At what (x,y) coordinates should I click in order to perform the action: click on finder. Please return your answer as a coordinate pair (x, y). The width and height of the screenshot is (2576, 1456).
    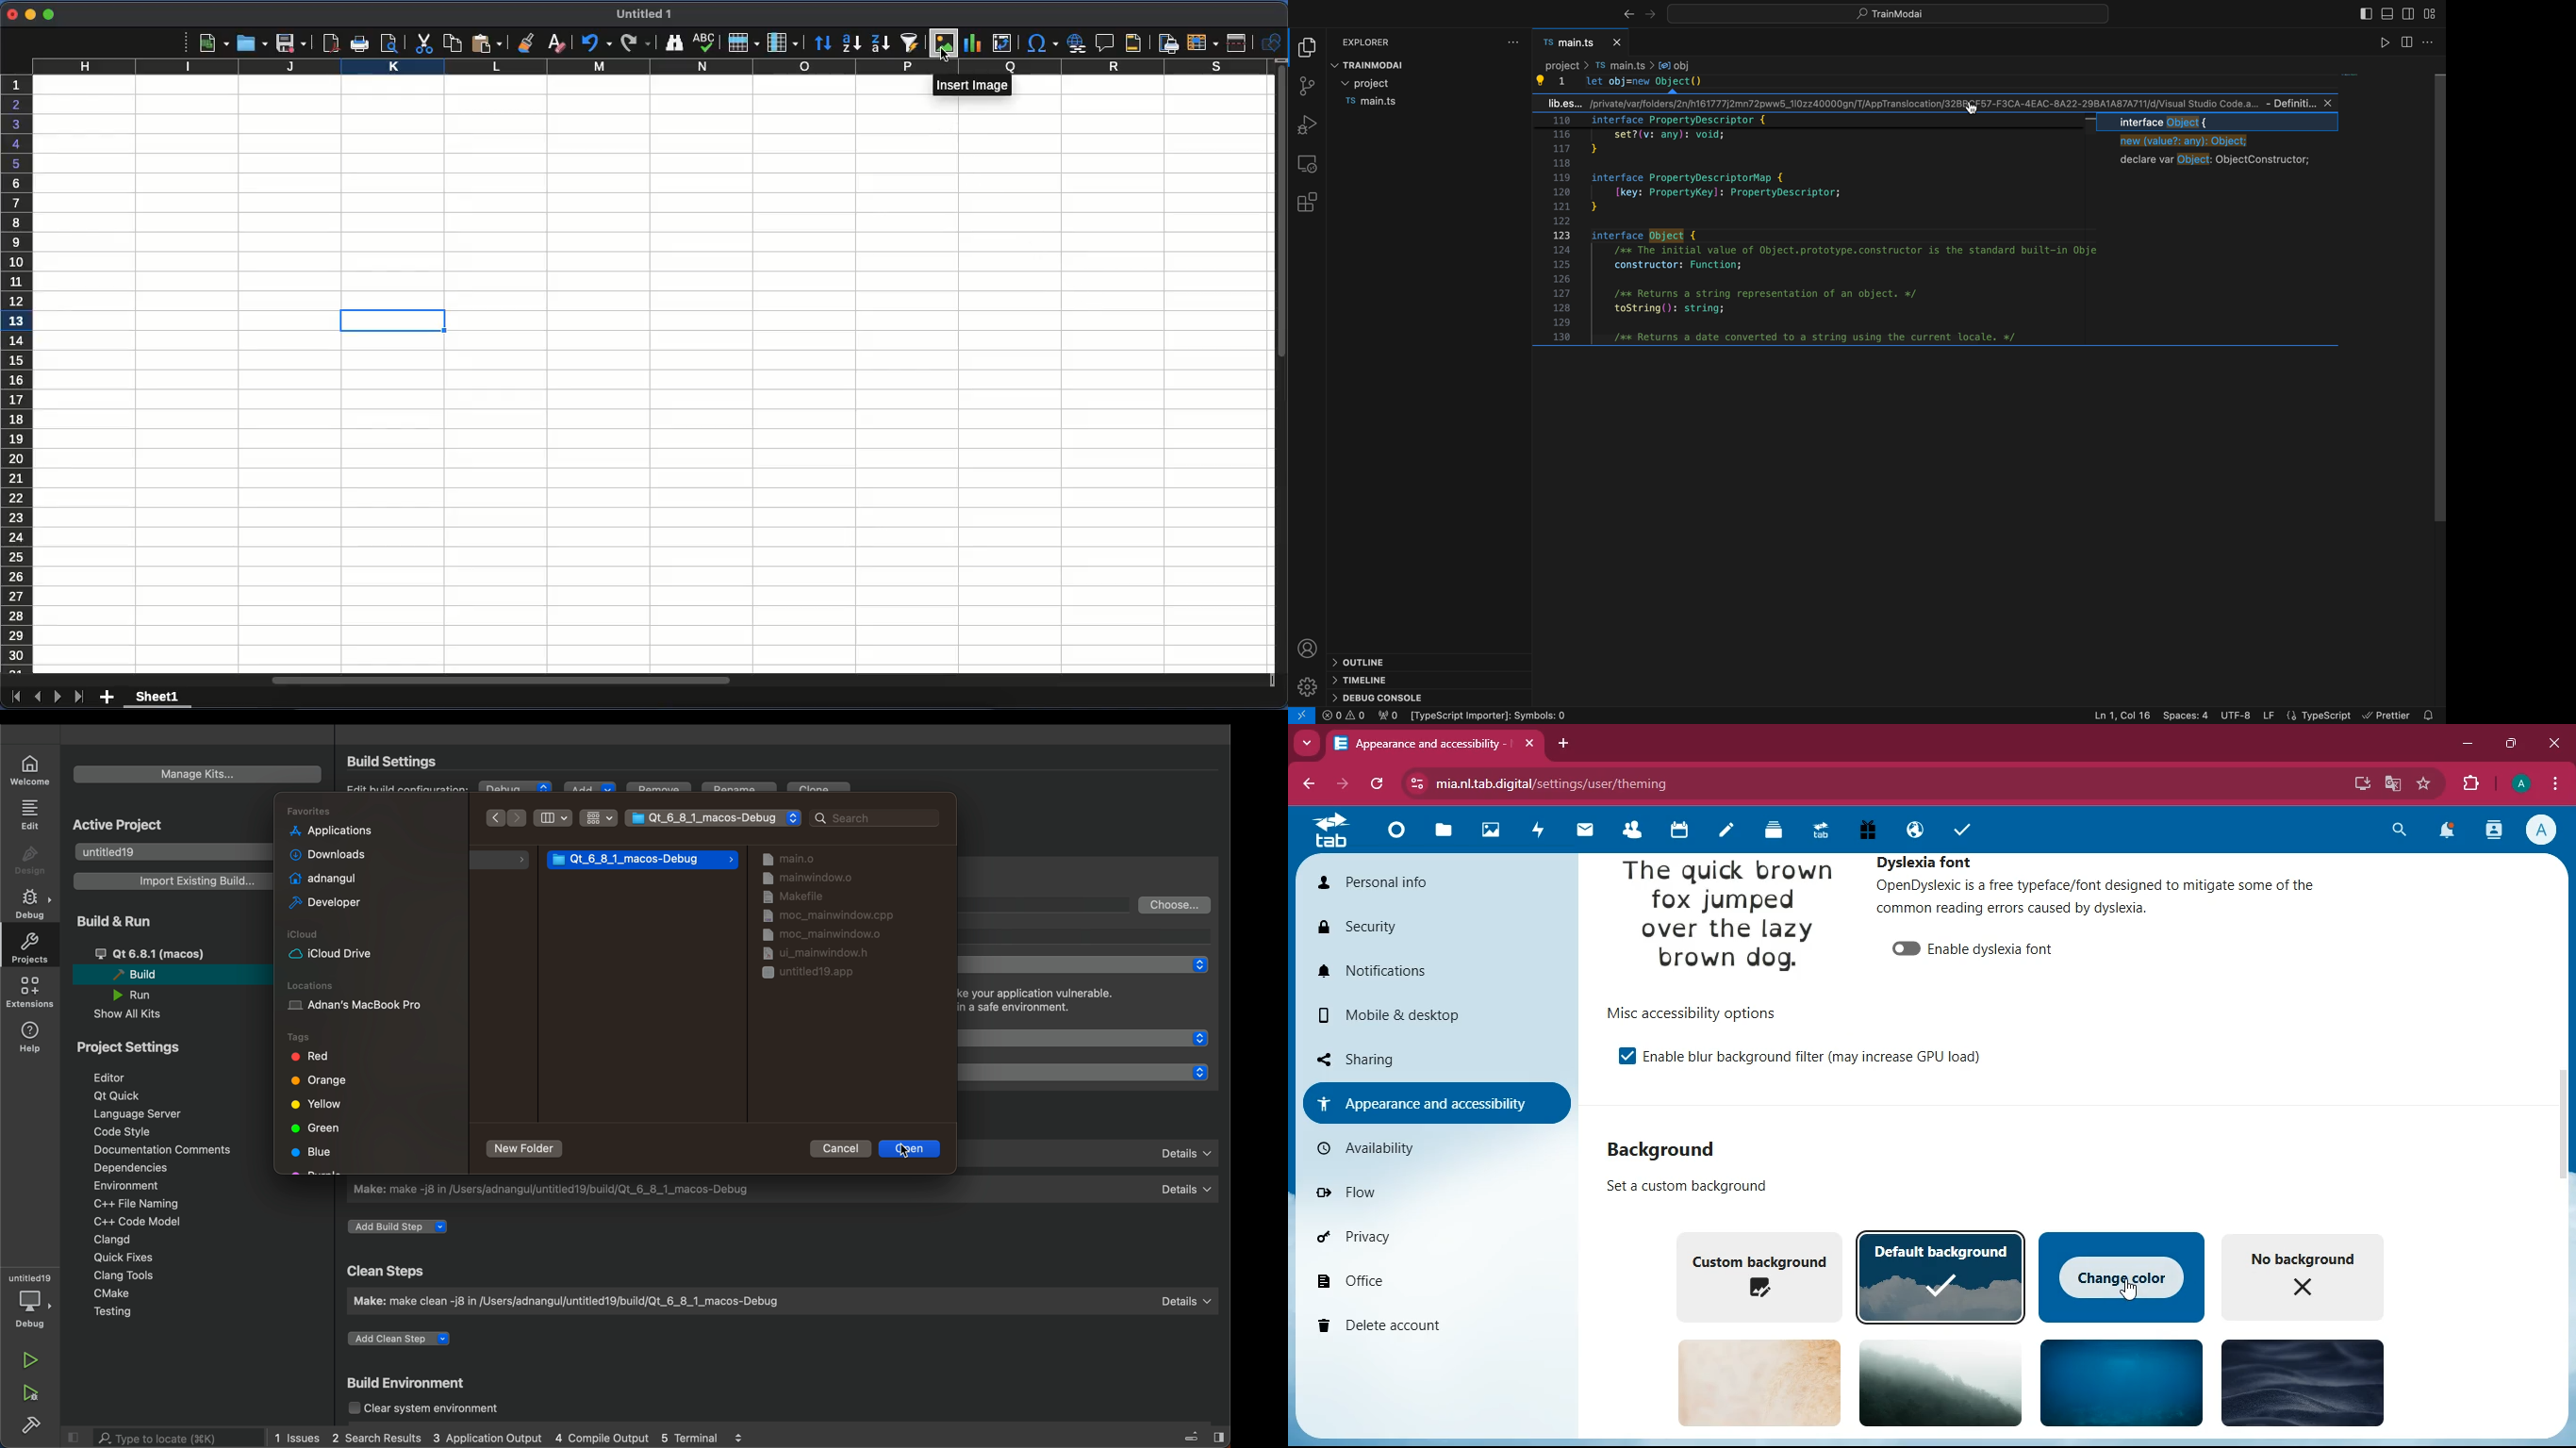
    Looking at the image, I should click on (674, 42).